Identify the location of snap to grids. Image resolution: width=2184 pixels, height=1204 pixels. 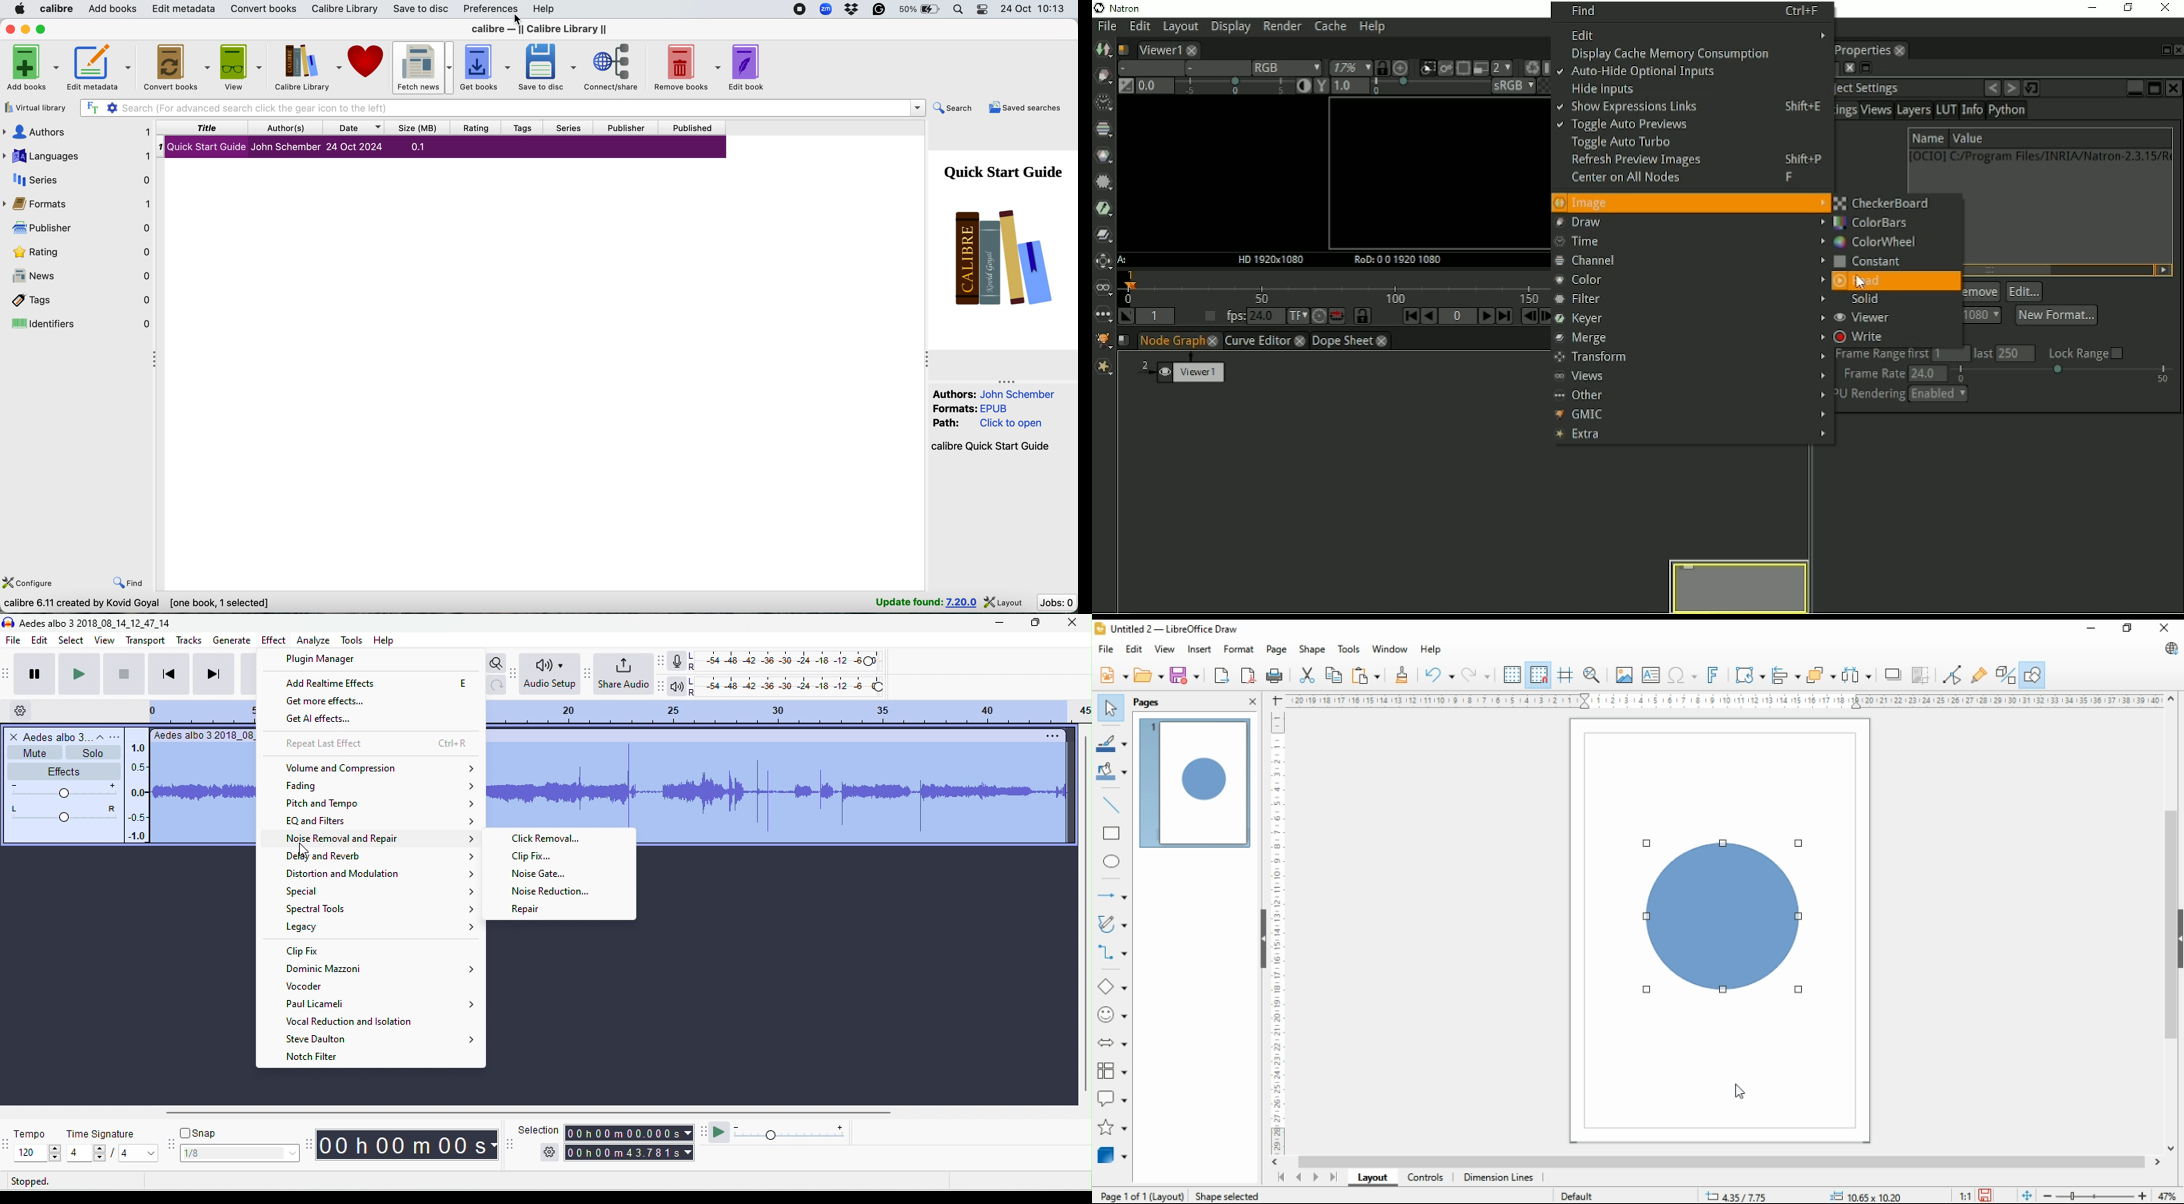
(1539, 675).